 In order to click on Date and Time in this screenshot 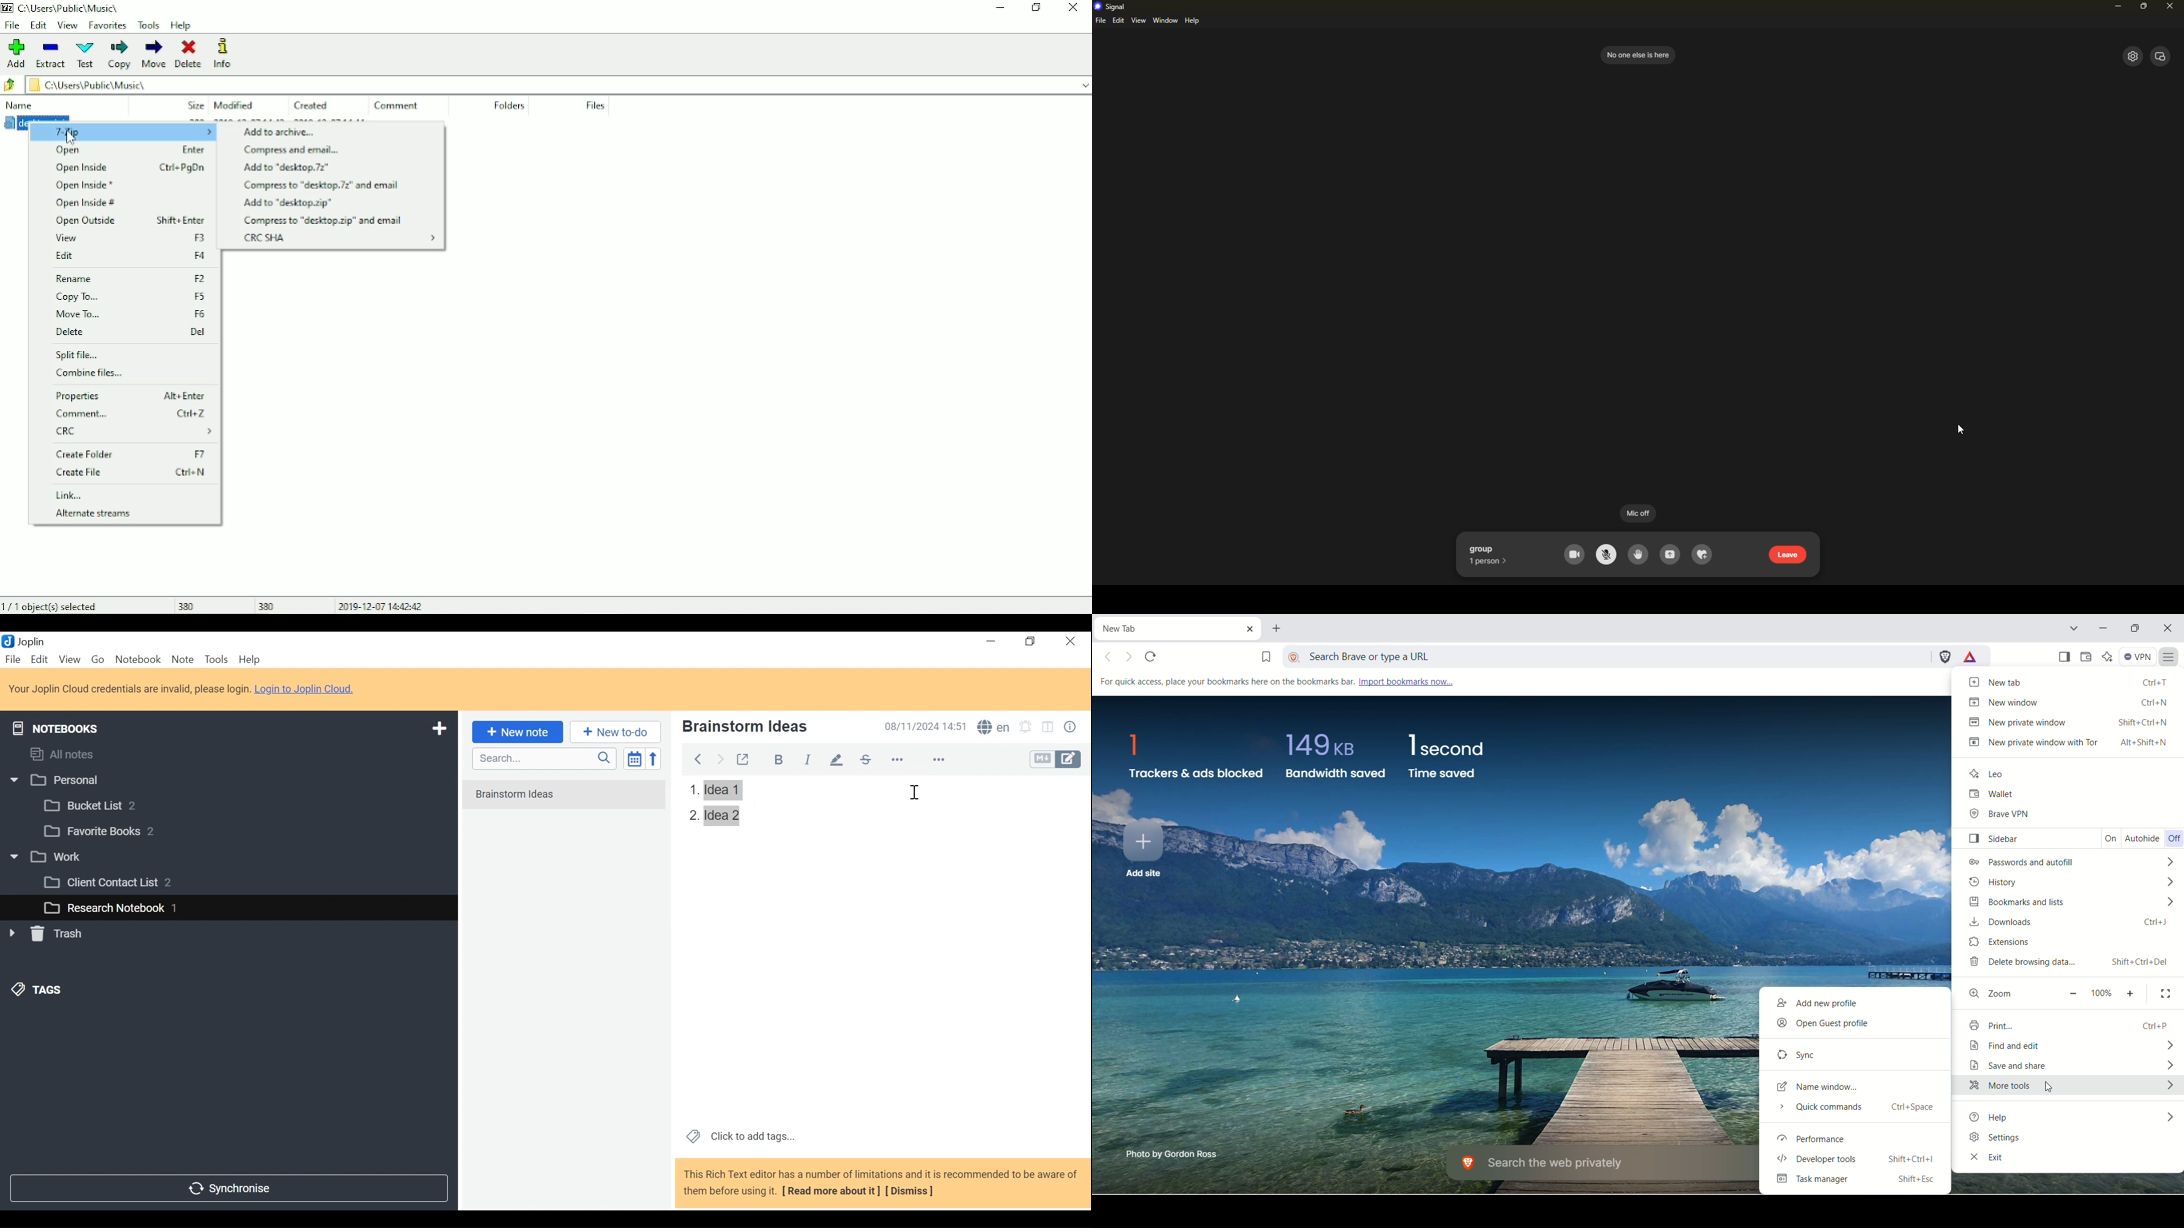, I will do `click(382, 605)`.